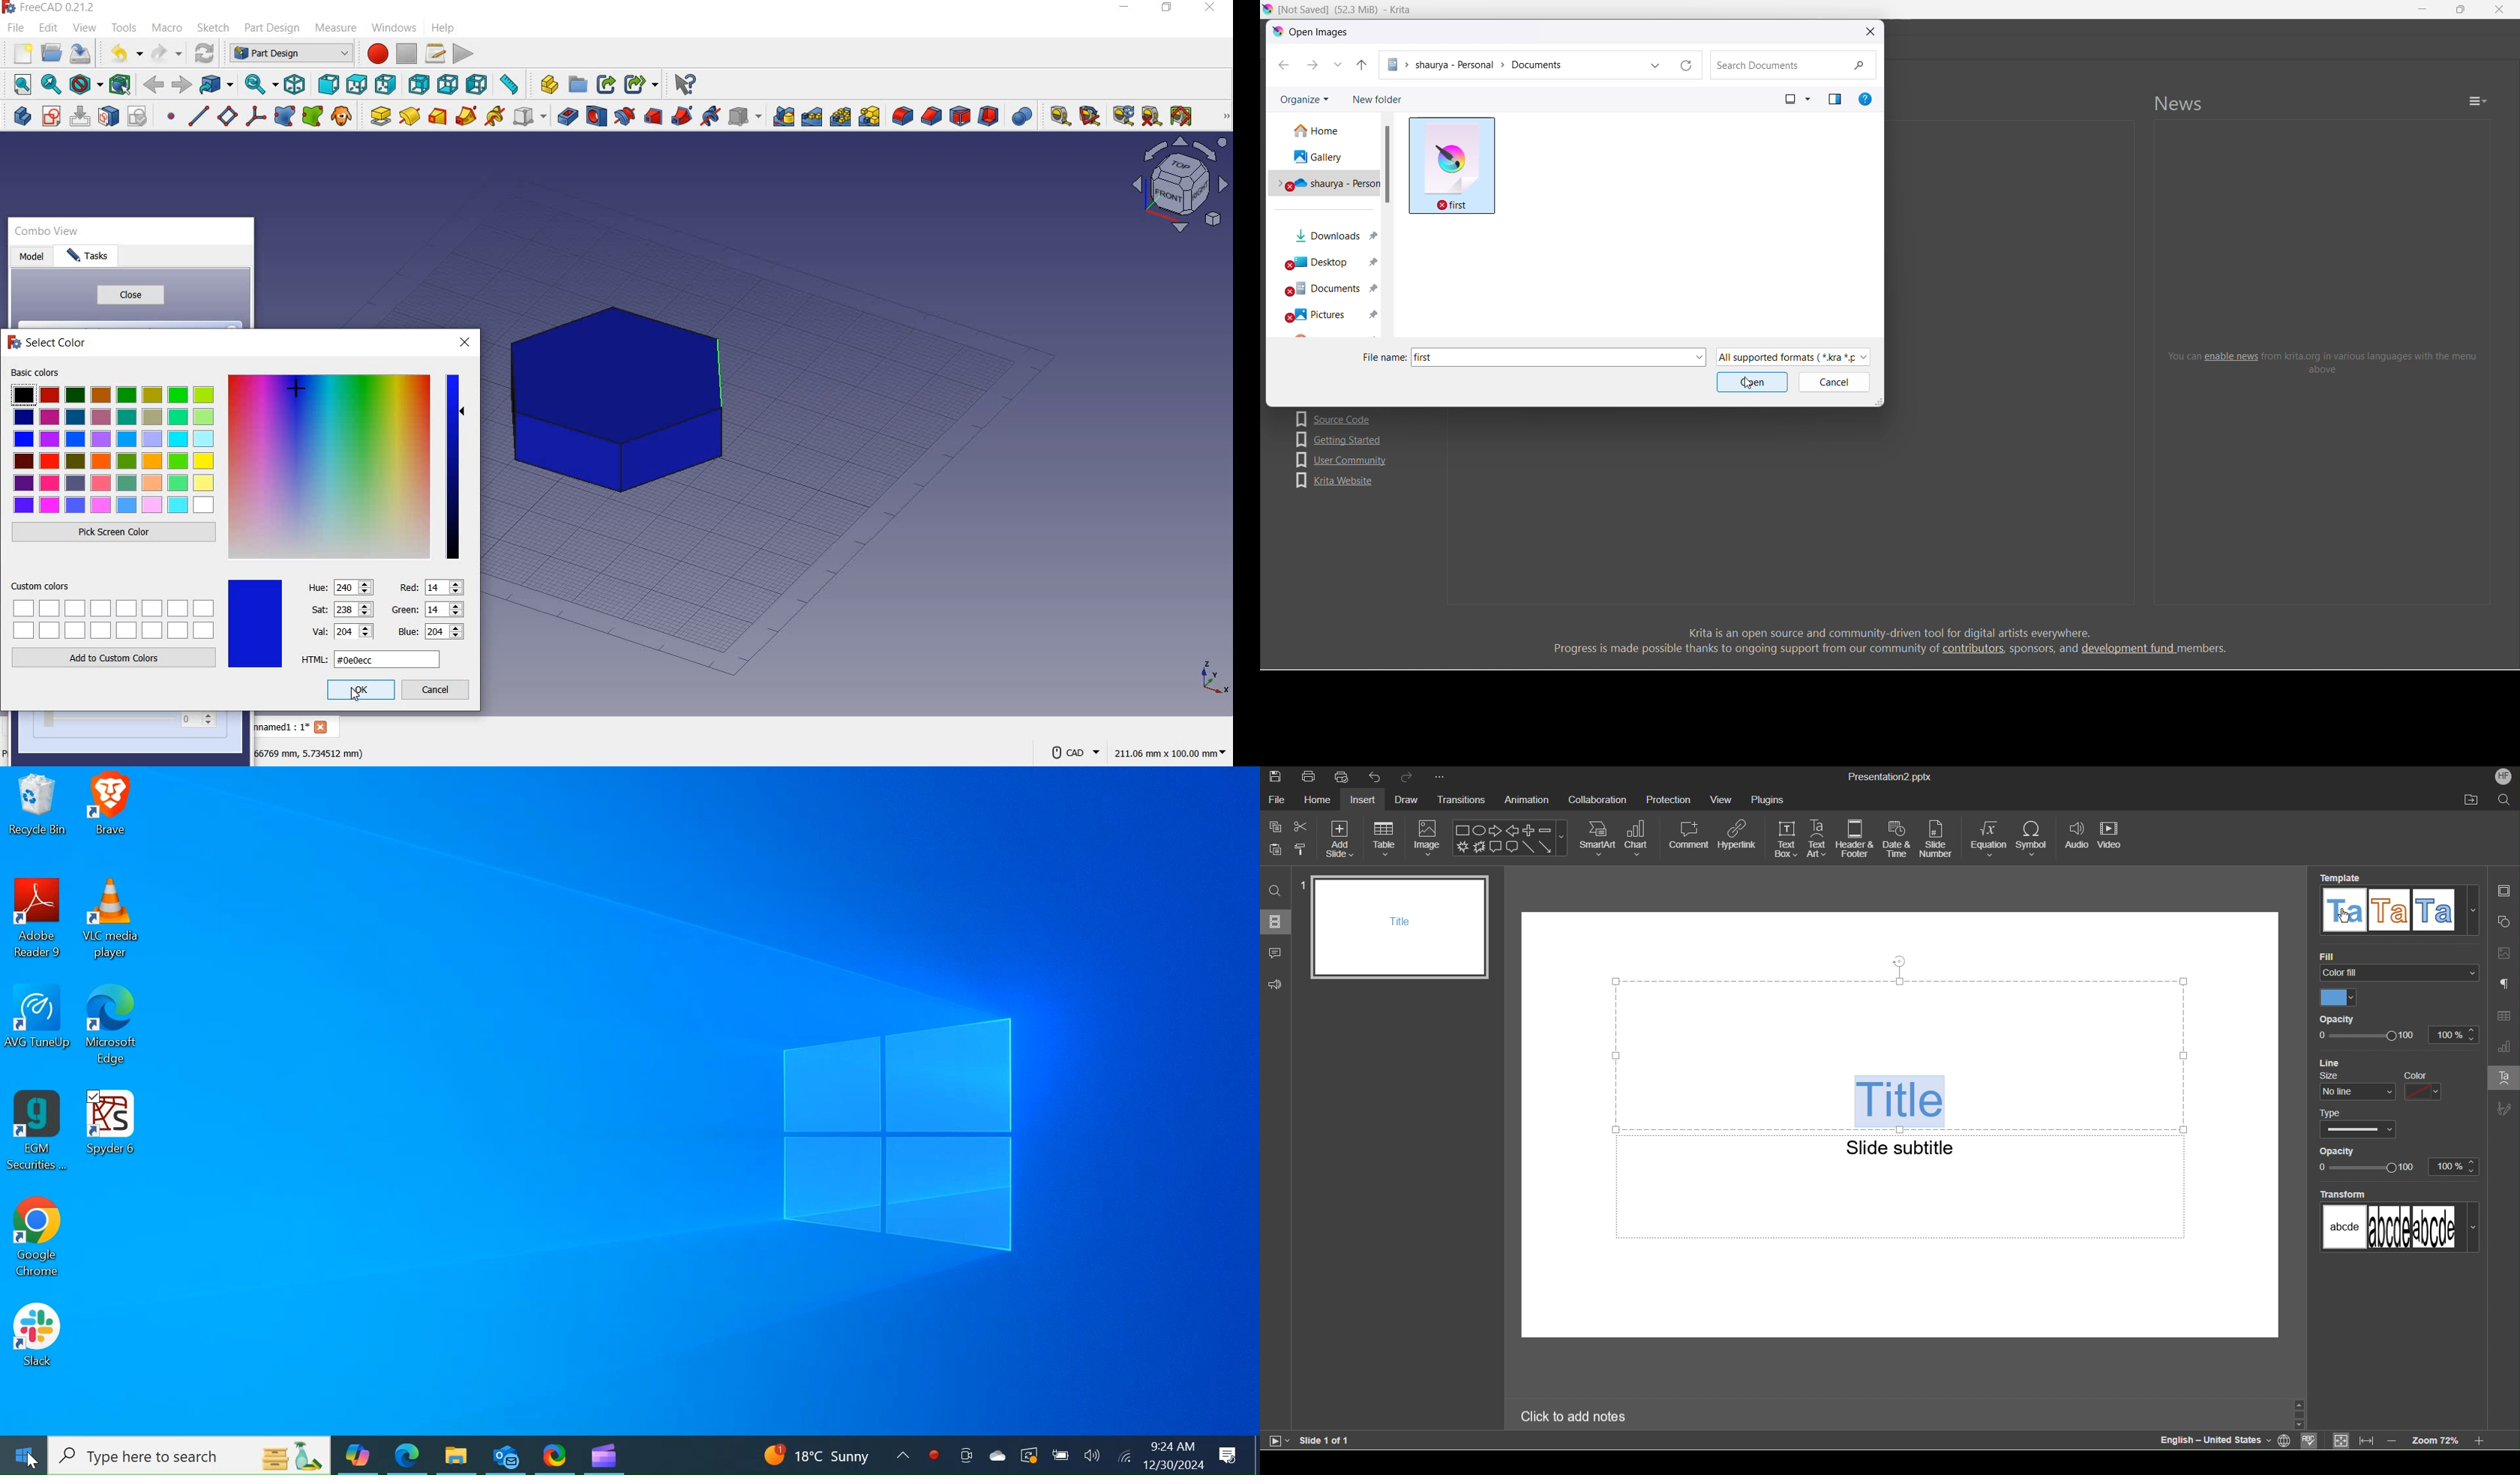 This screenshot has width=2520, height=1484. What do you see at coordinates (255, 623) in the screenshot?
I see `selected color` at bounding box center [255, 623].